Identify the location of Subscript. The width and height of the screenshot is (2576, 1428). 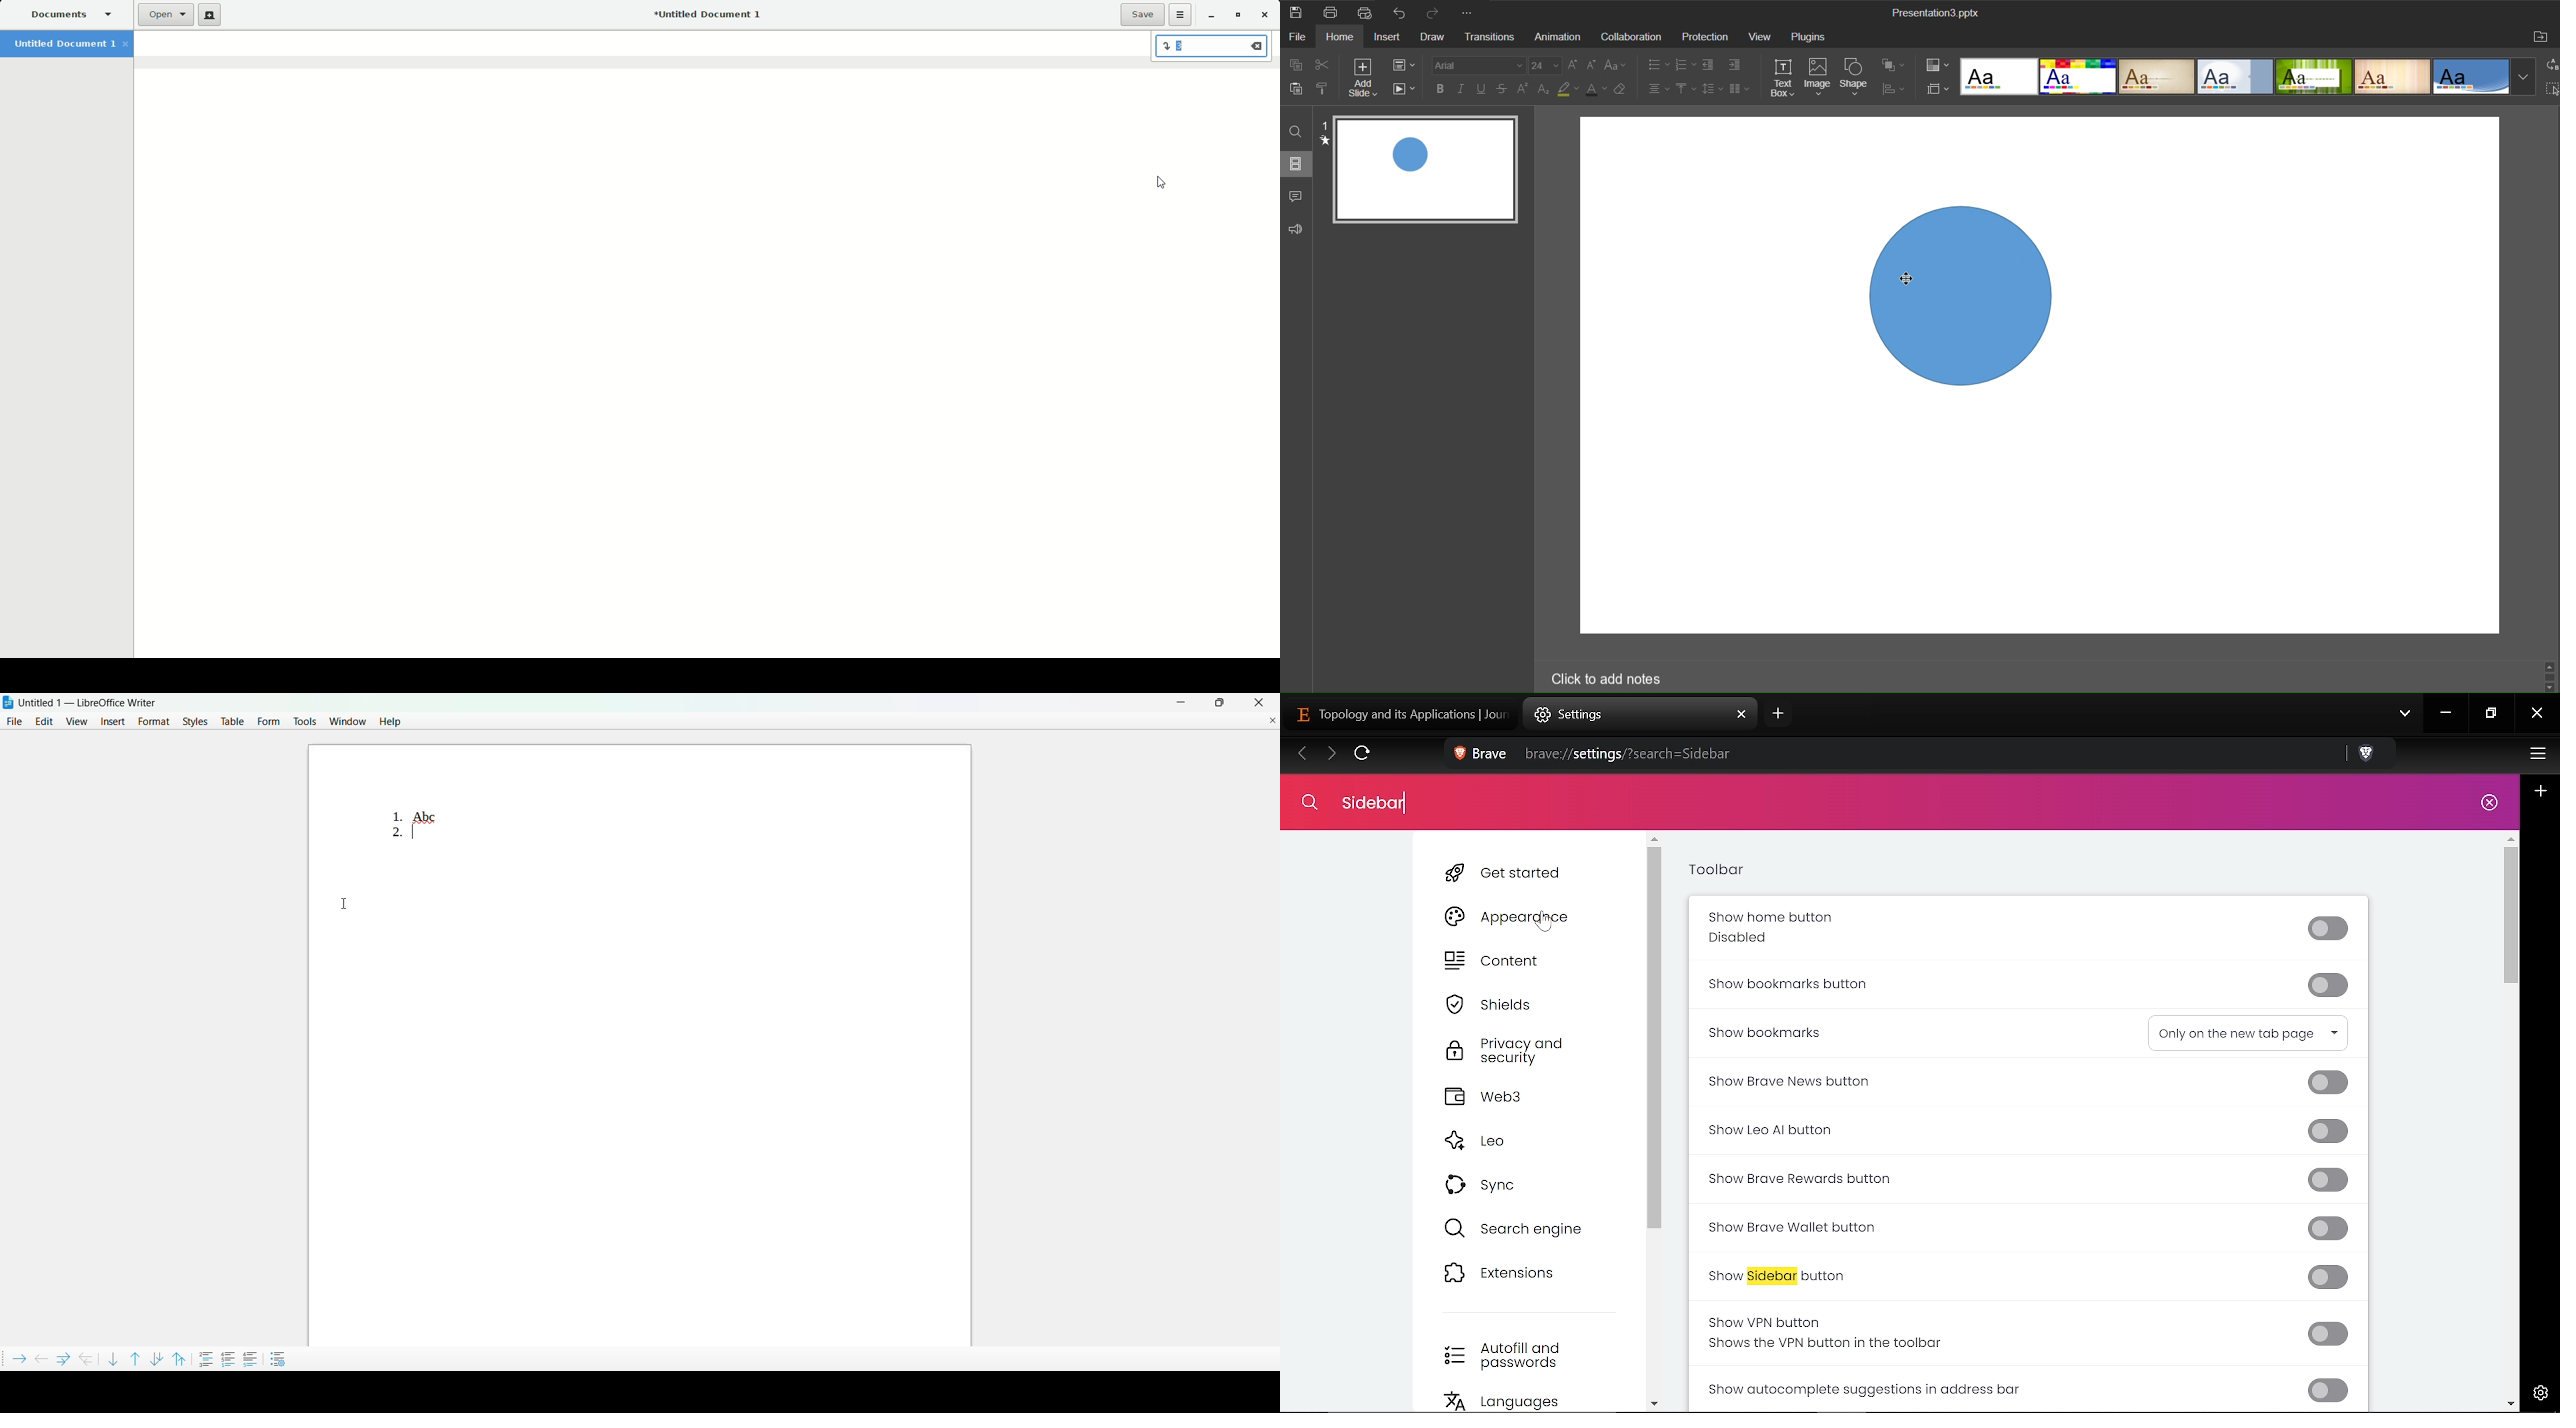
(1543, 90).